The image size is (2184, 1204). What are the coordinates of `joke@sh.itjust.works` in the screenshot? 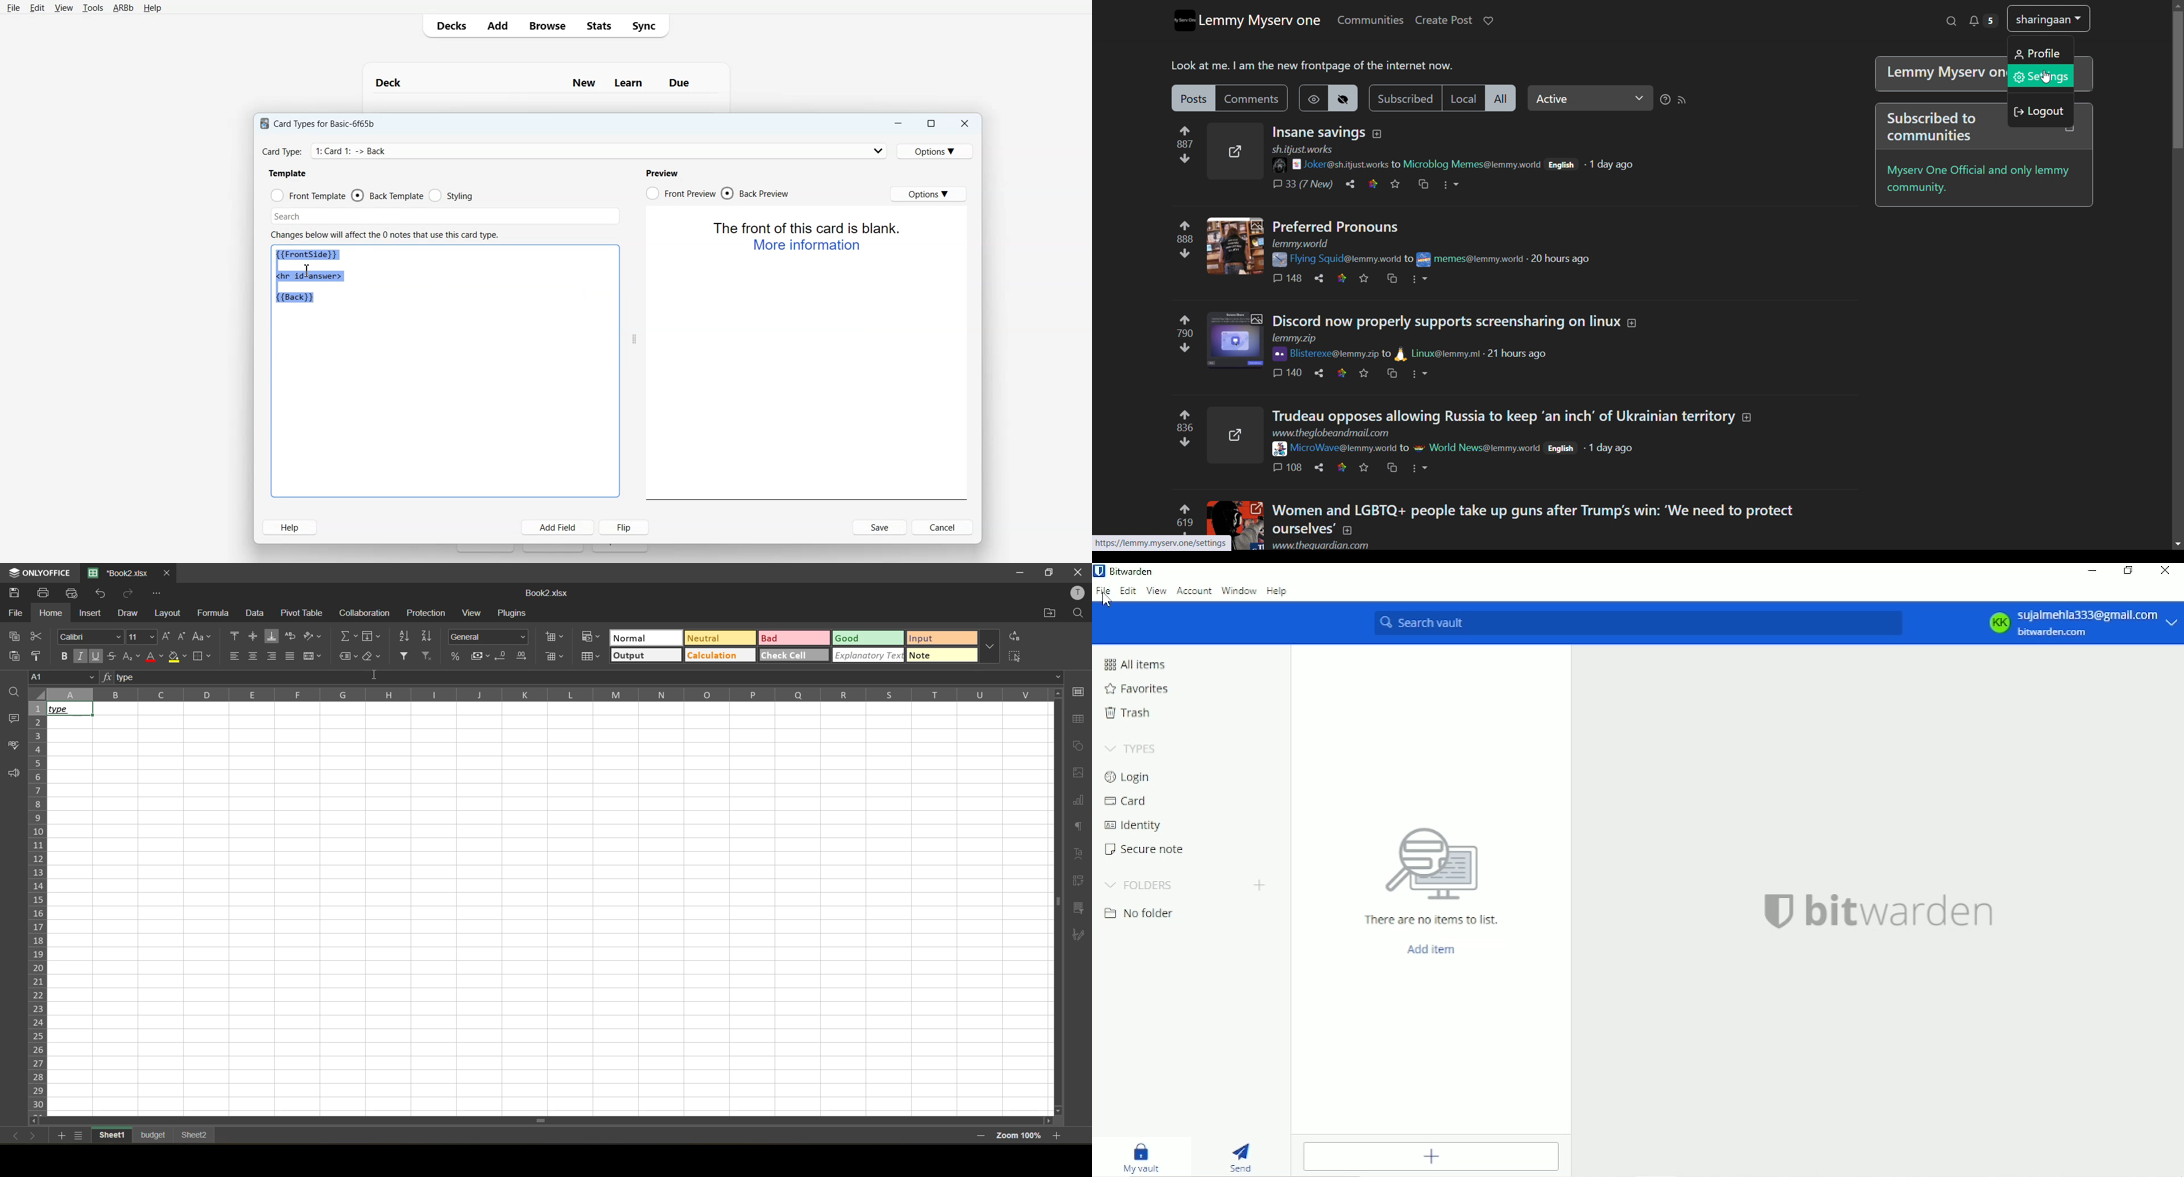 It's located at (1329, 166).